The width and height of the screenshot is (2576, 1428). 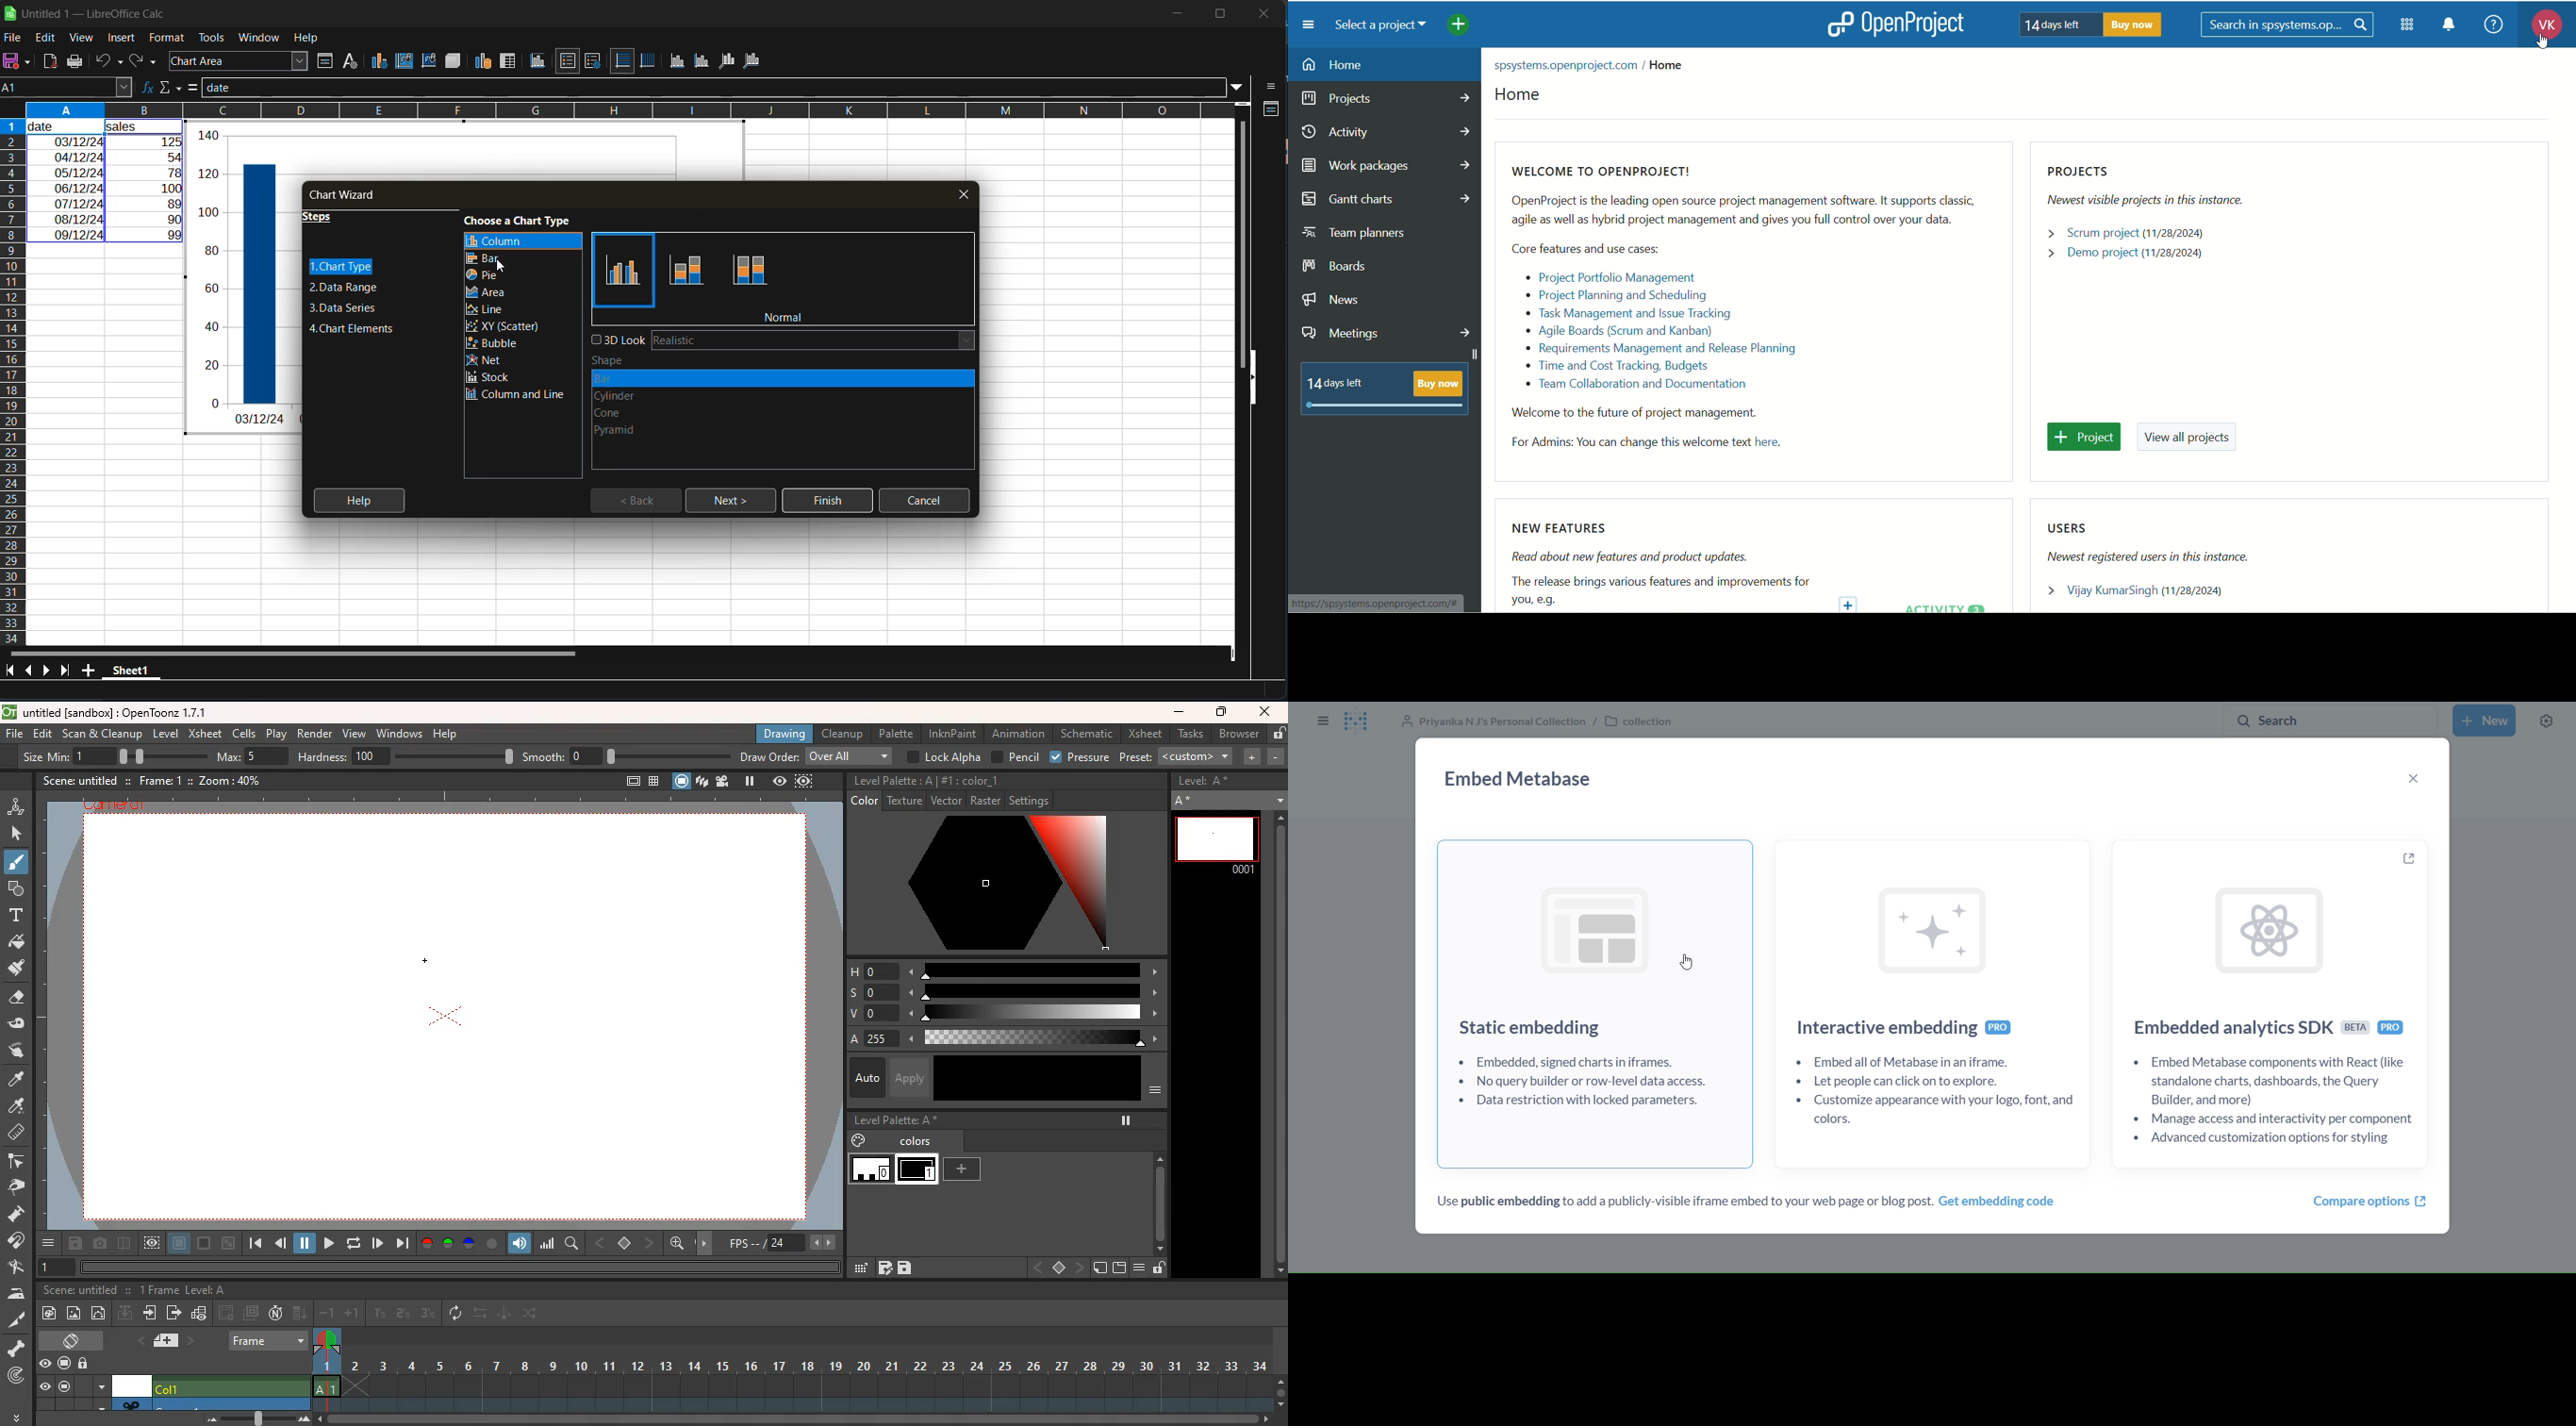 I want to click on 3d view, so click(x=453, y=61).